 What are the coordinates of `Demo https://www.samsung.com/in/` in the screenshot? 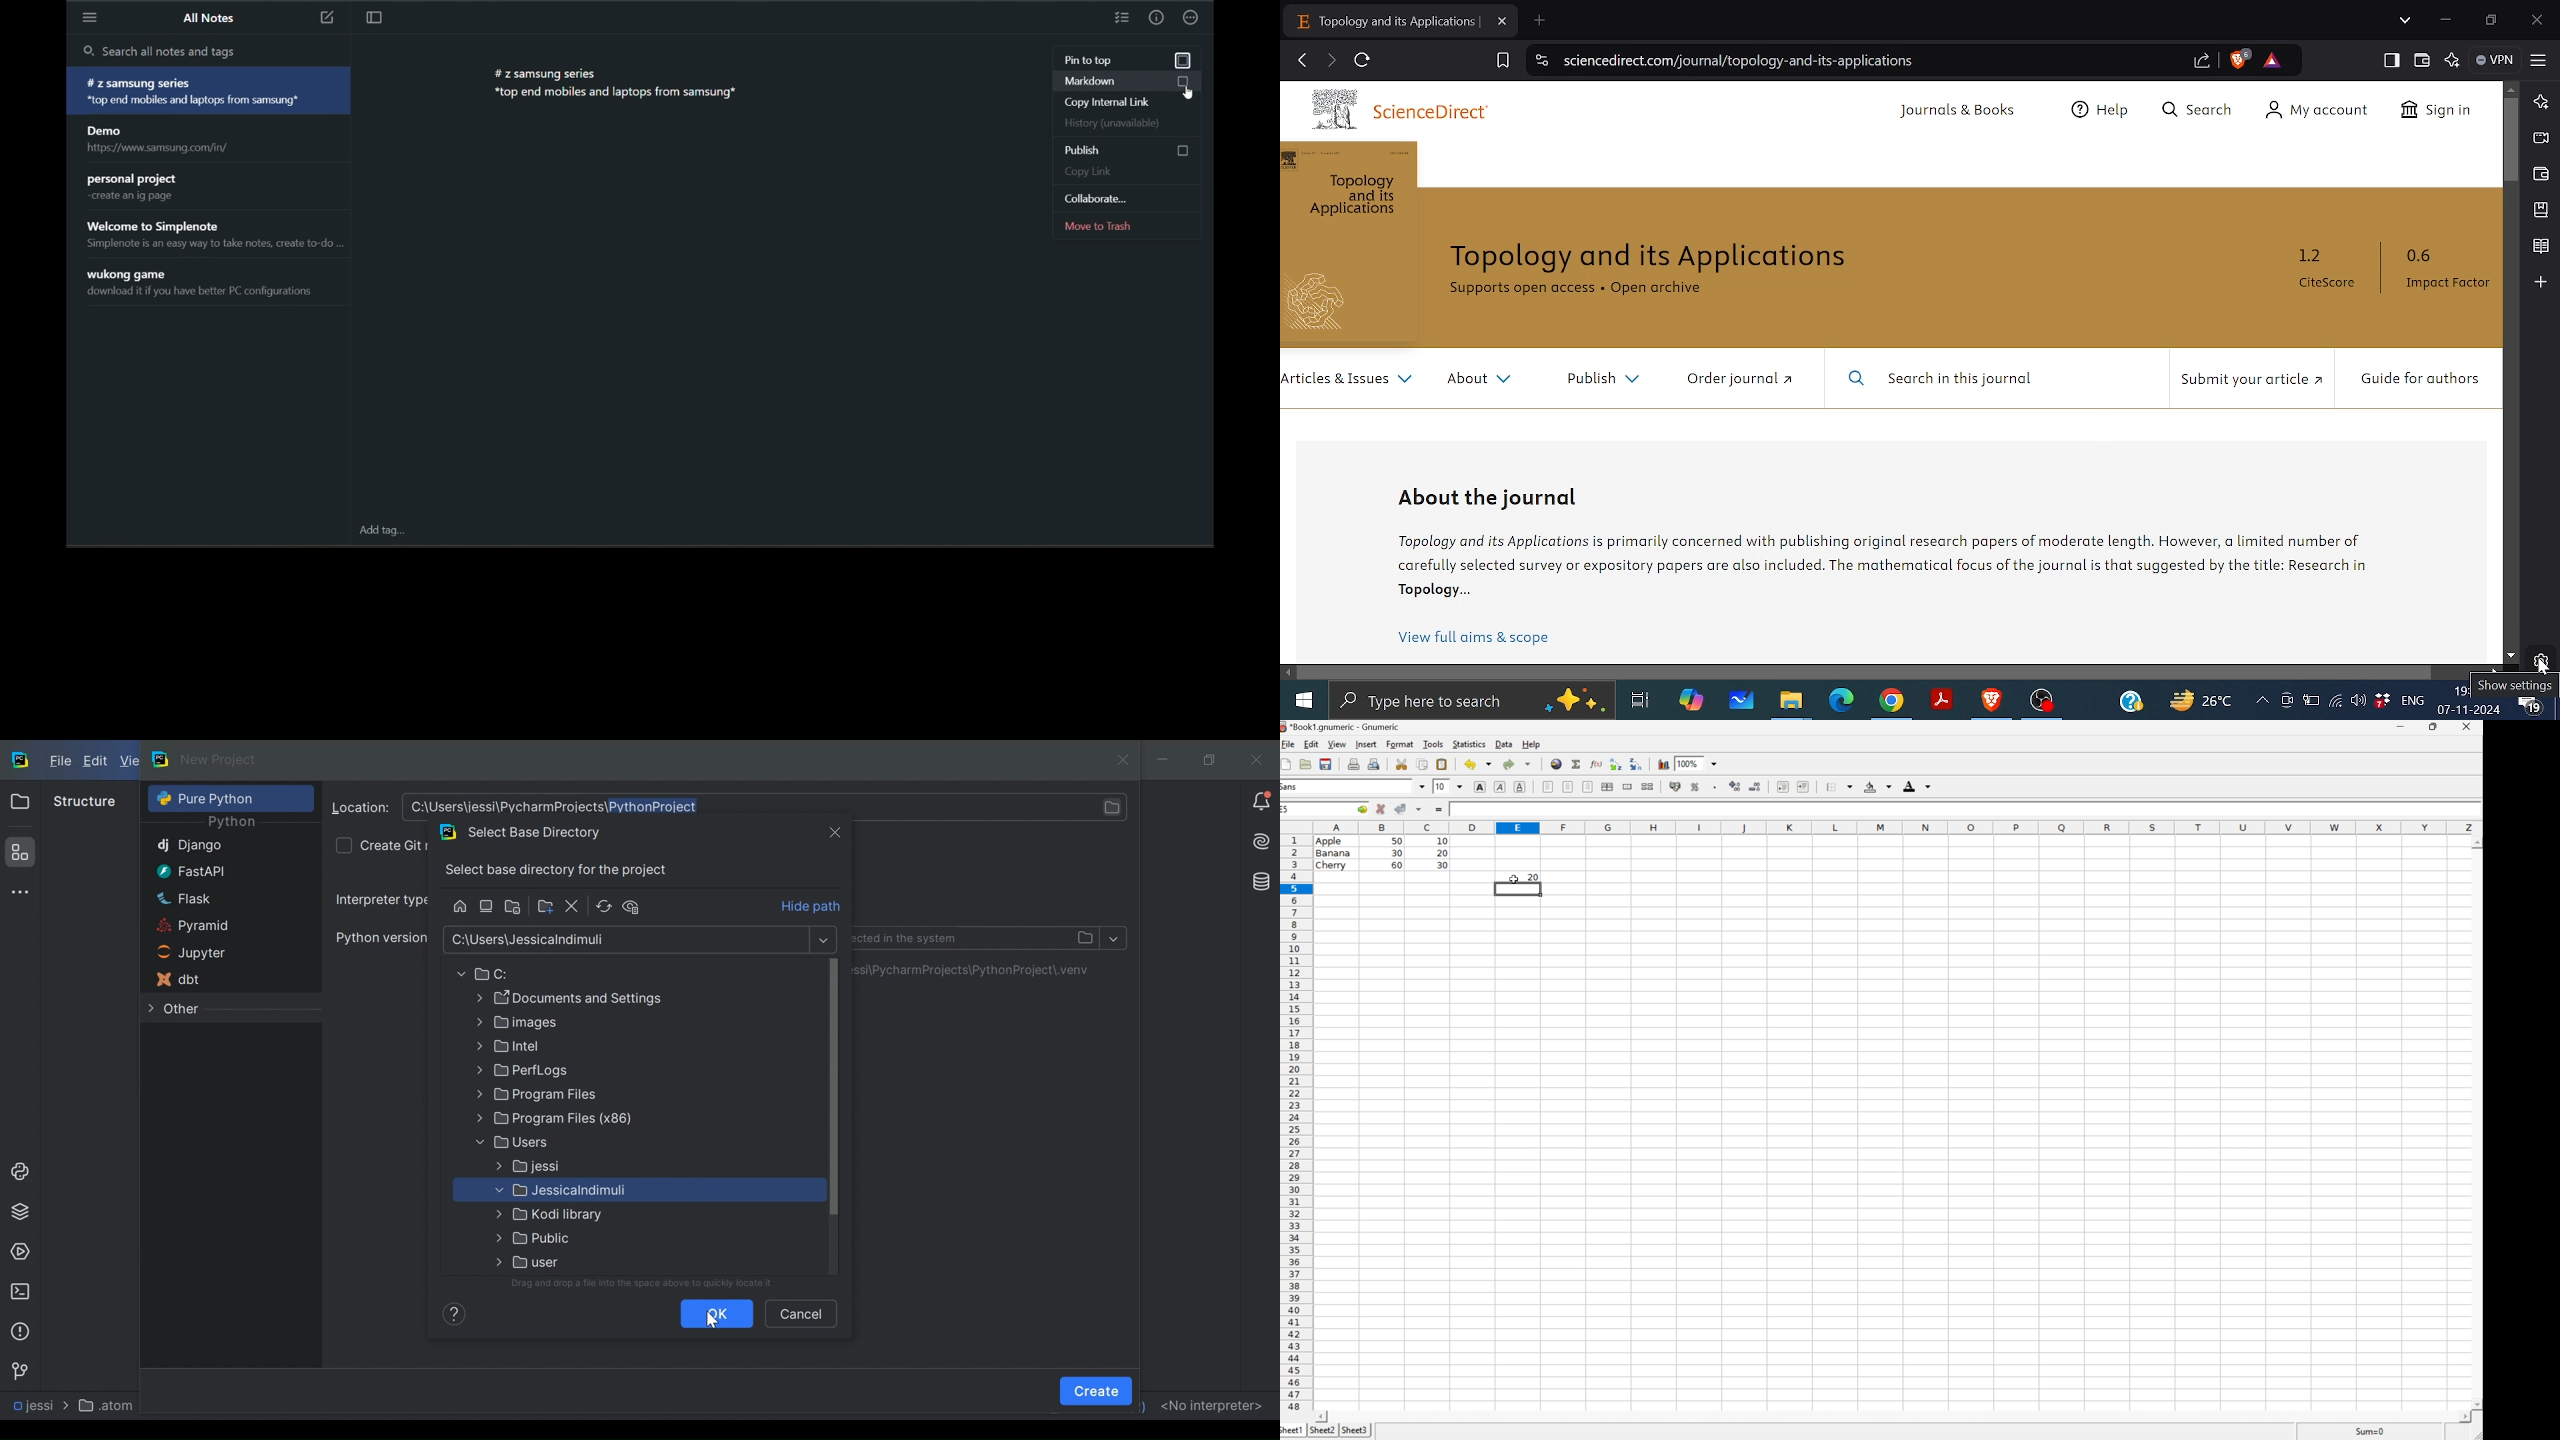 It's located at (210, 140).